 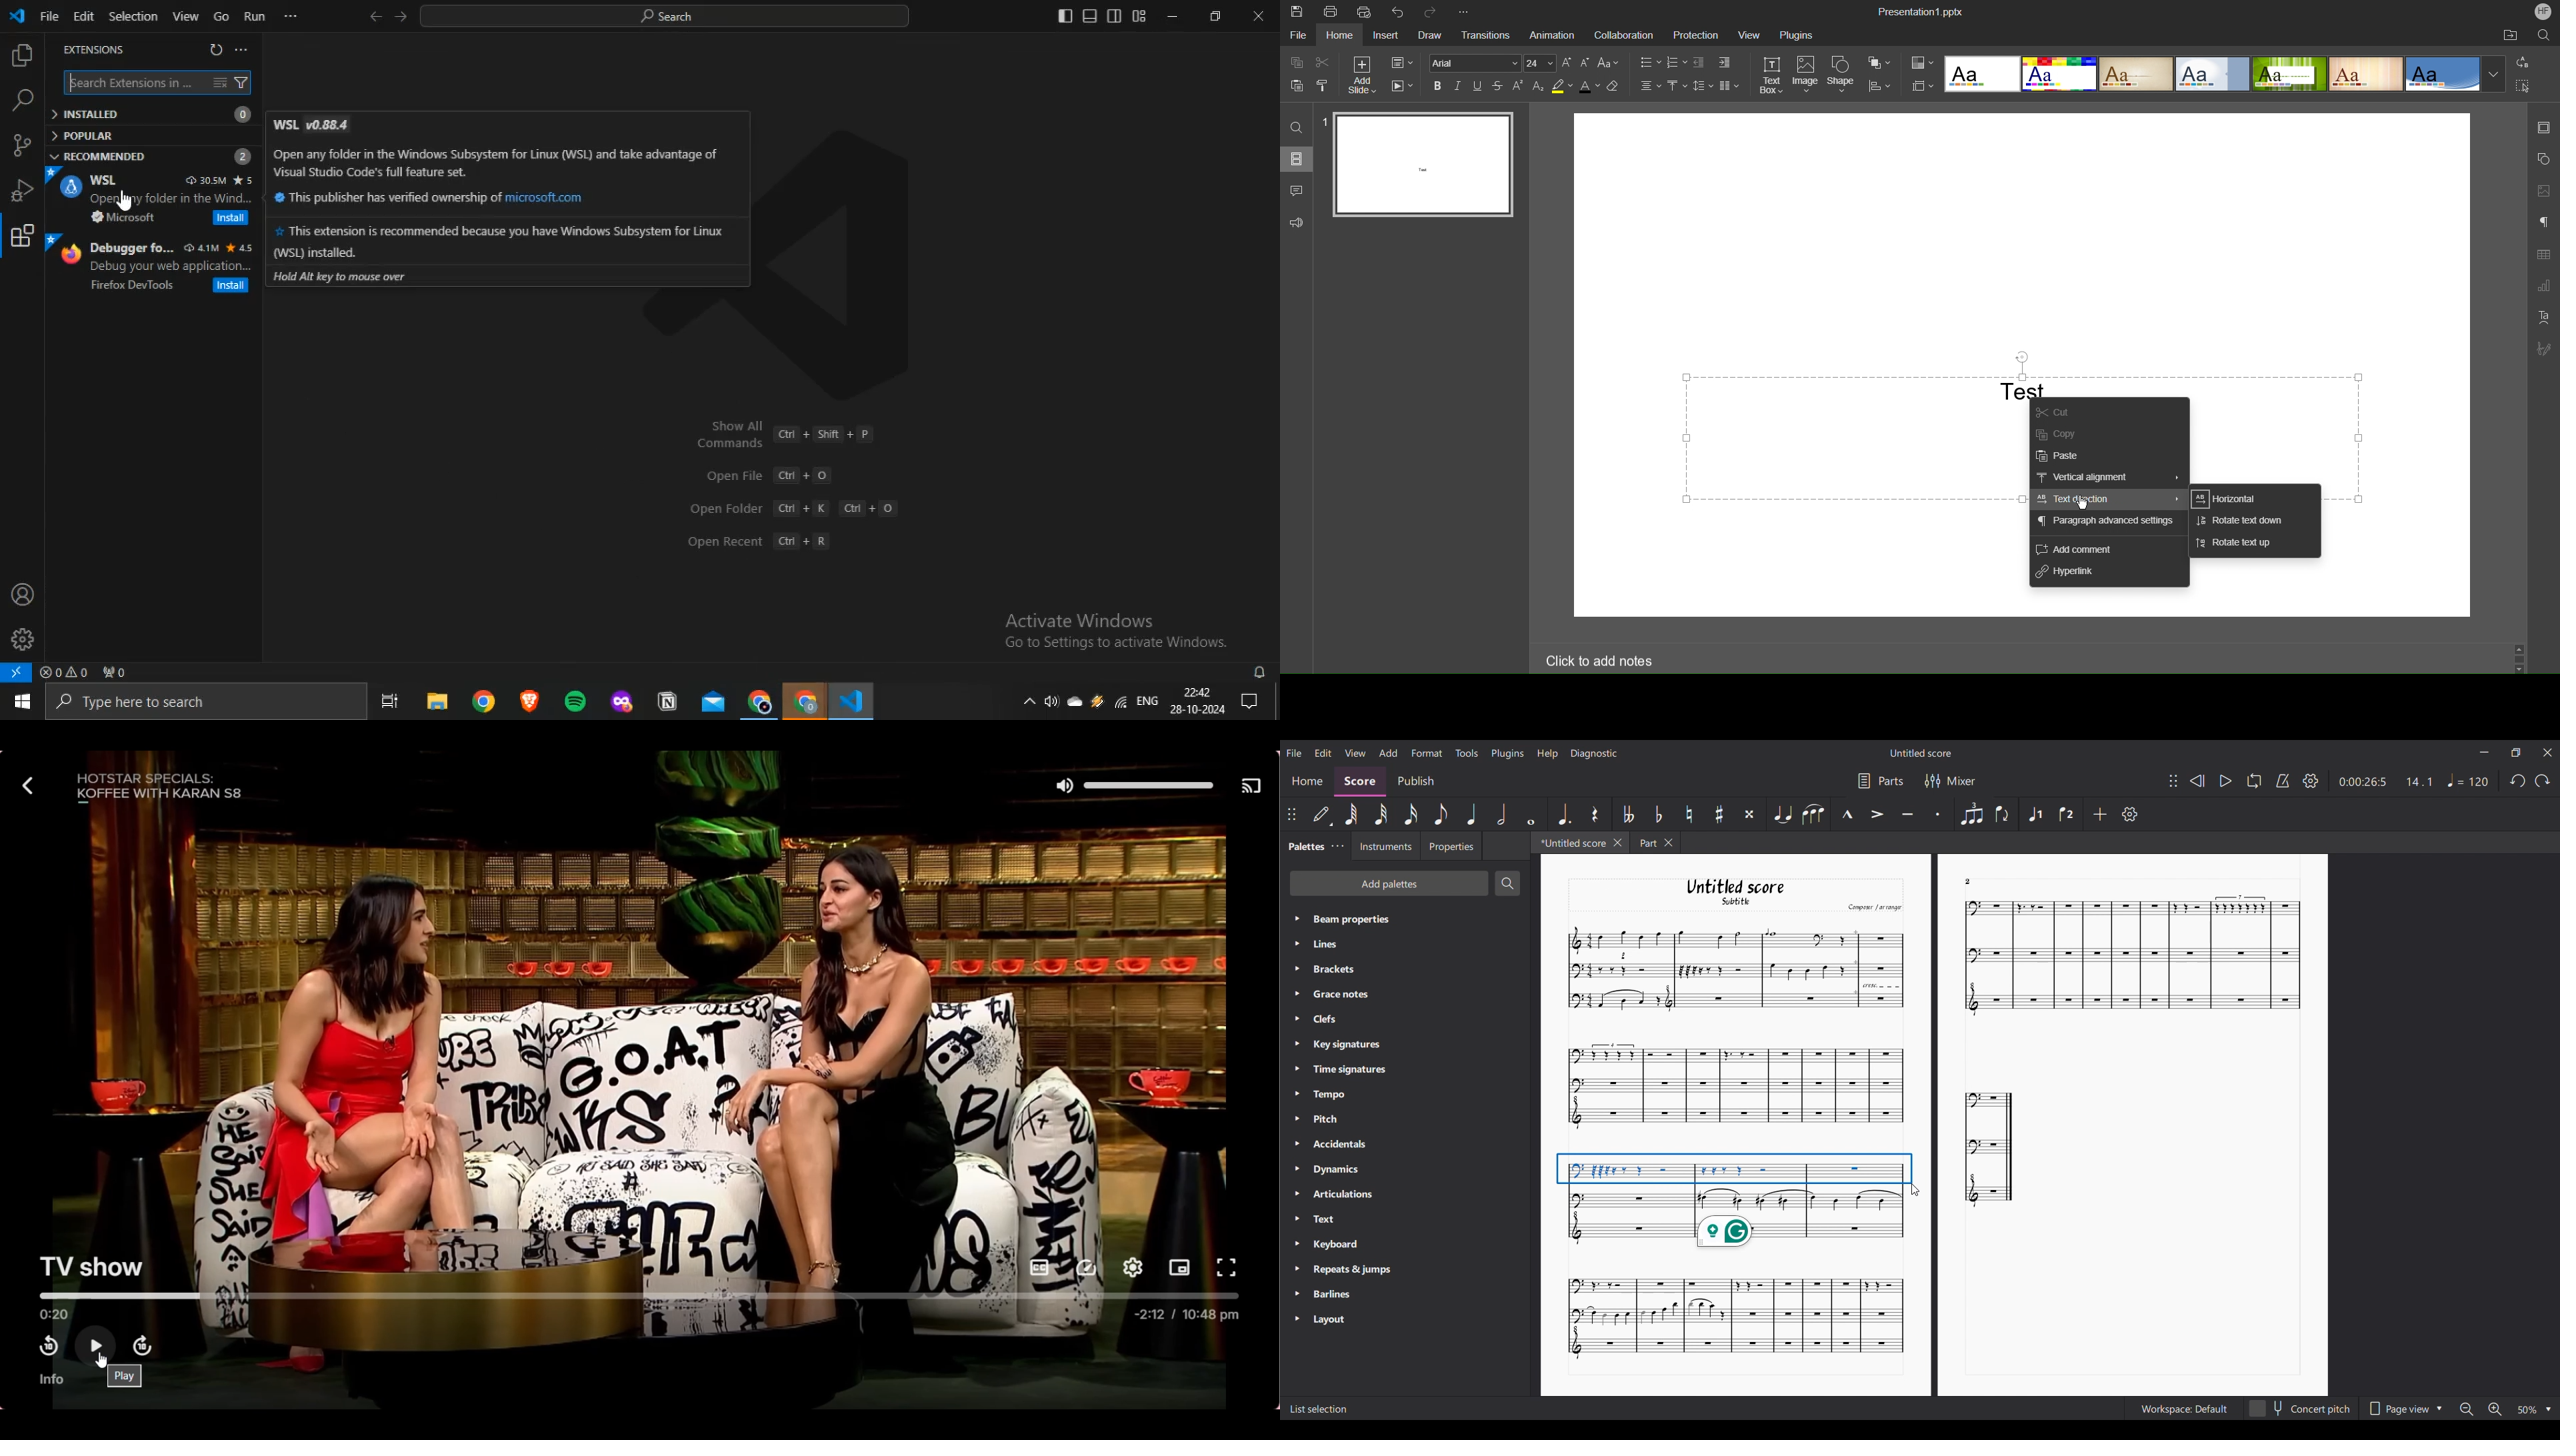 What do you see at coordinates (1337, 995) in the screenshot?
I see `» Grace notes` at bounding box center [1337, 995].